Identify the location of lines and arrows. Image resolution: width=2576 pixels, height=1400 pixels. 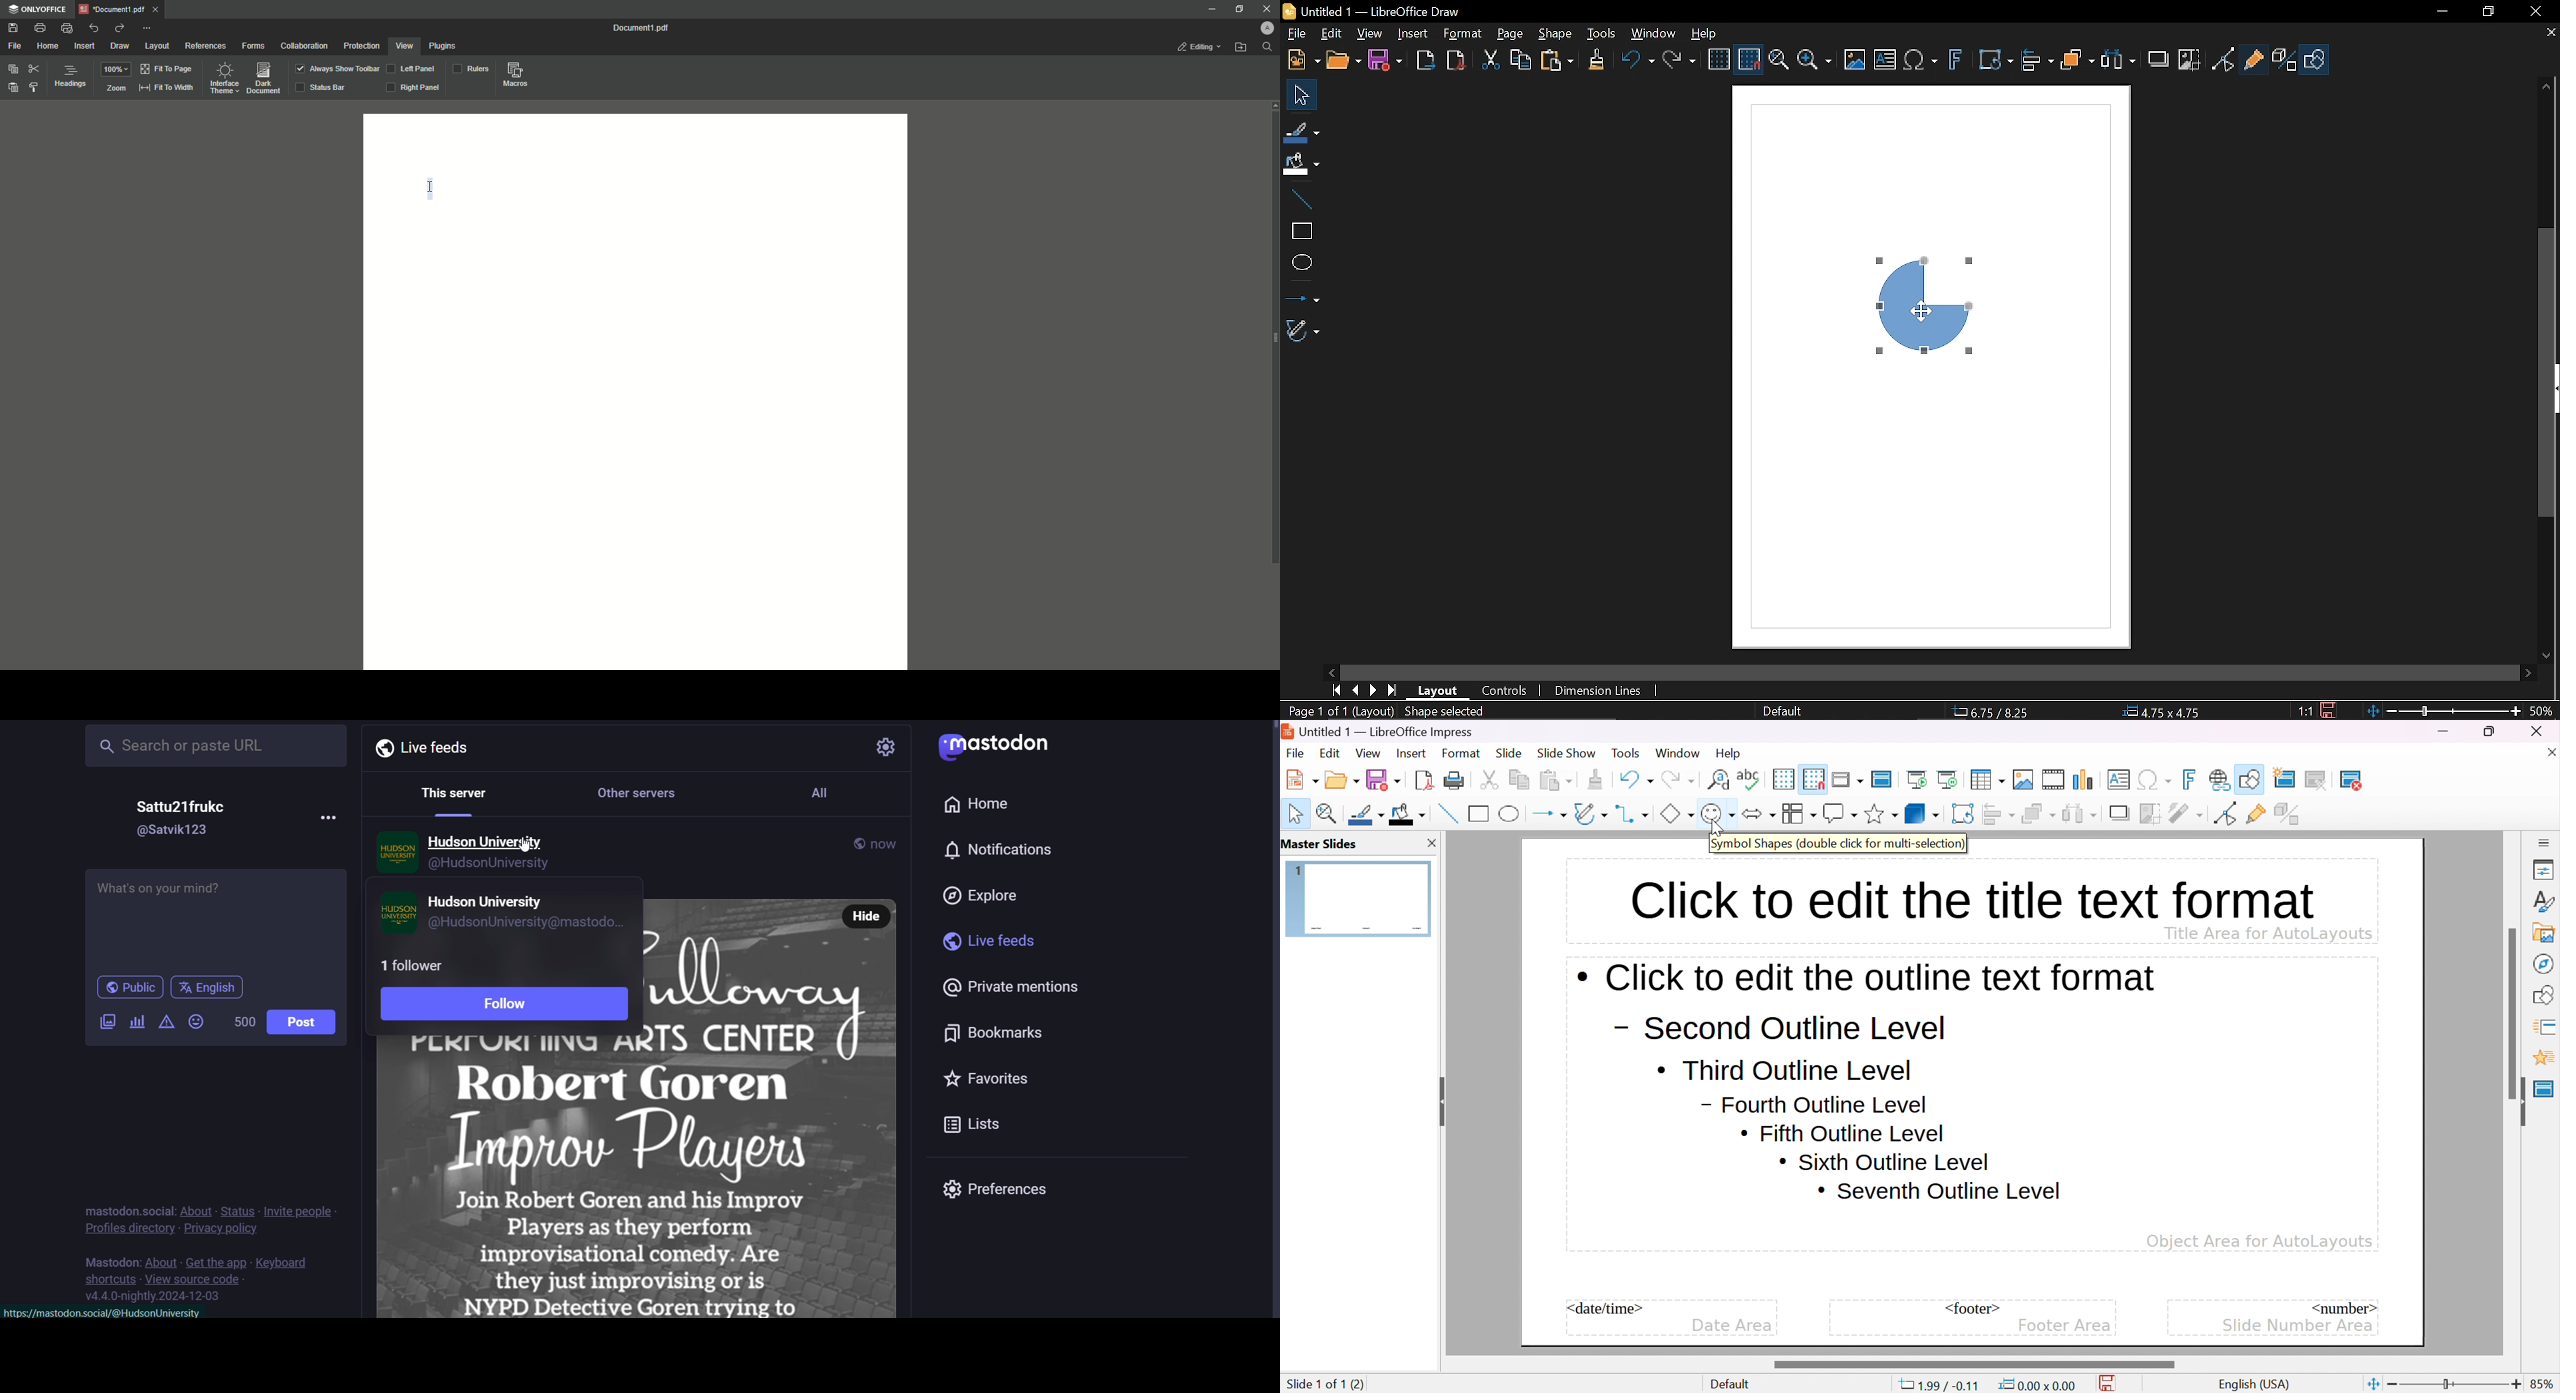
(1549, 814).